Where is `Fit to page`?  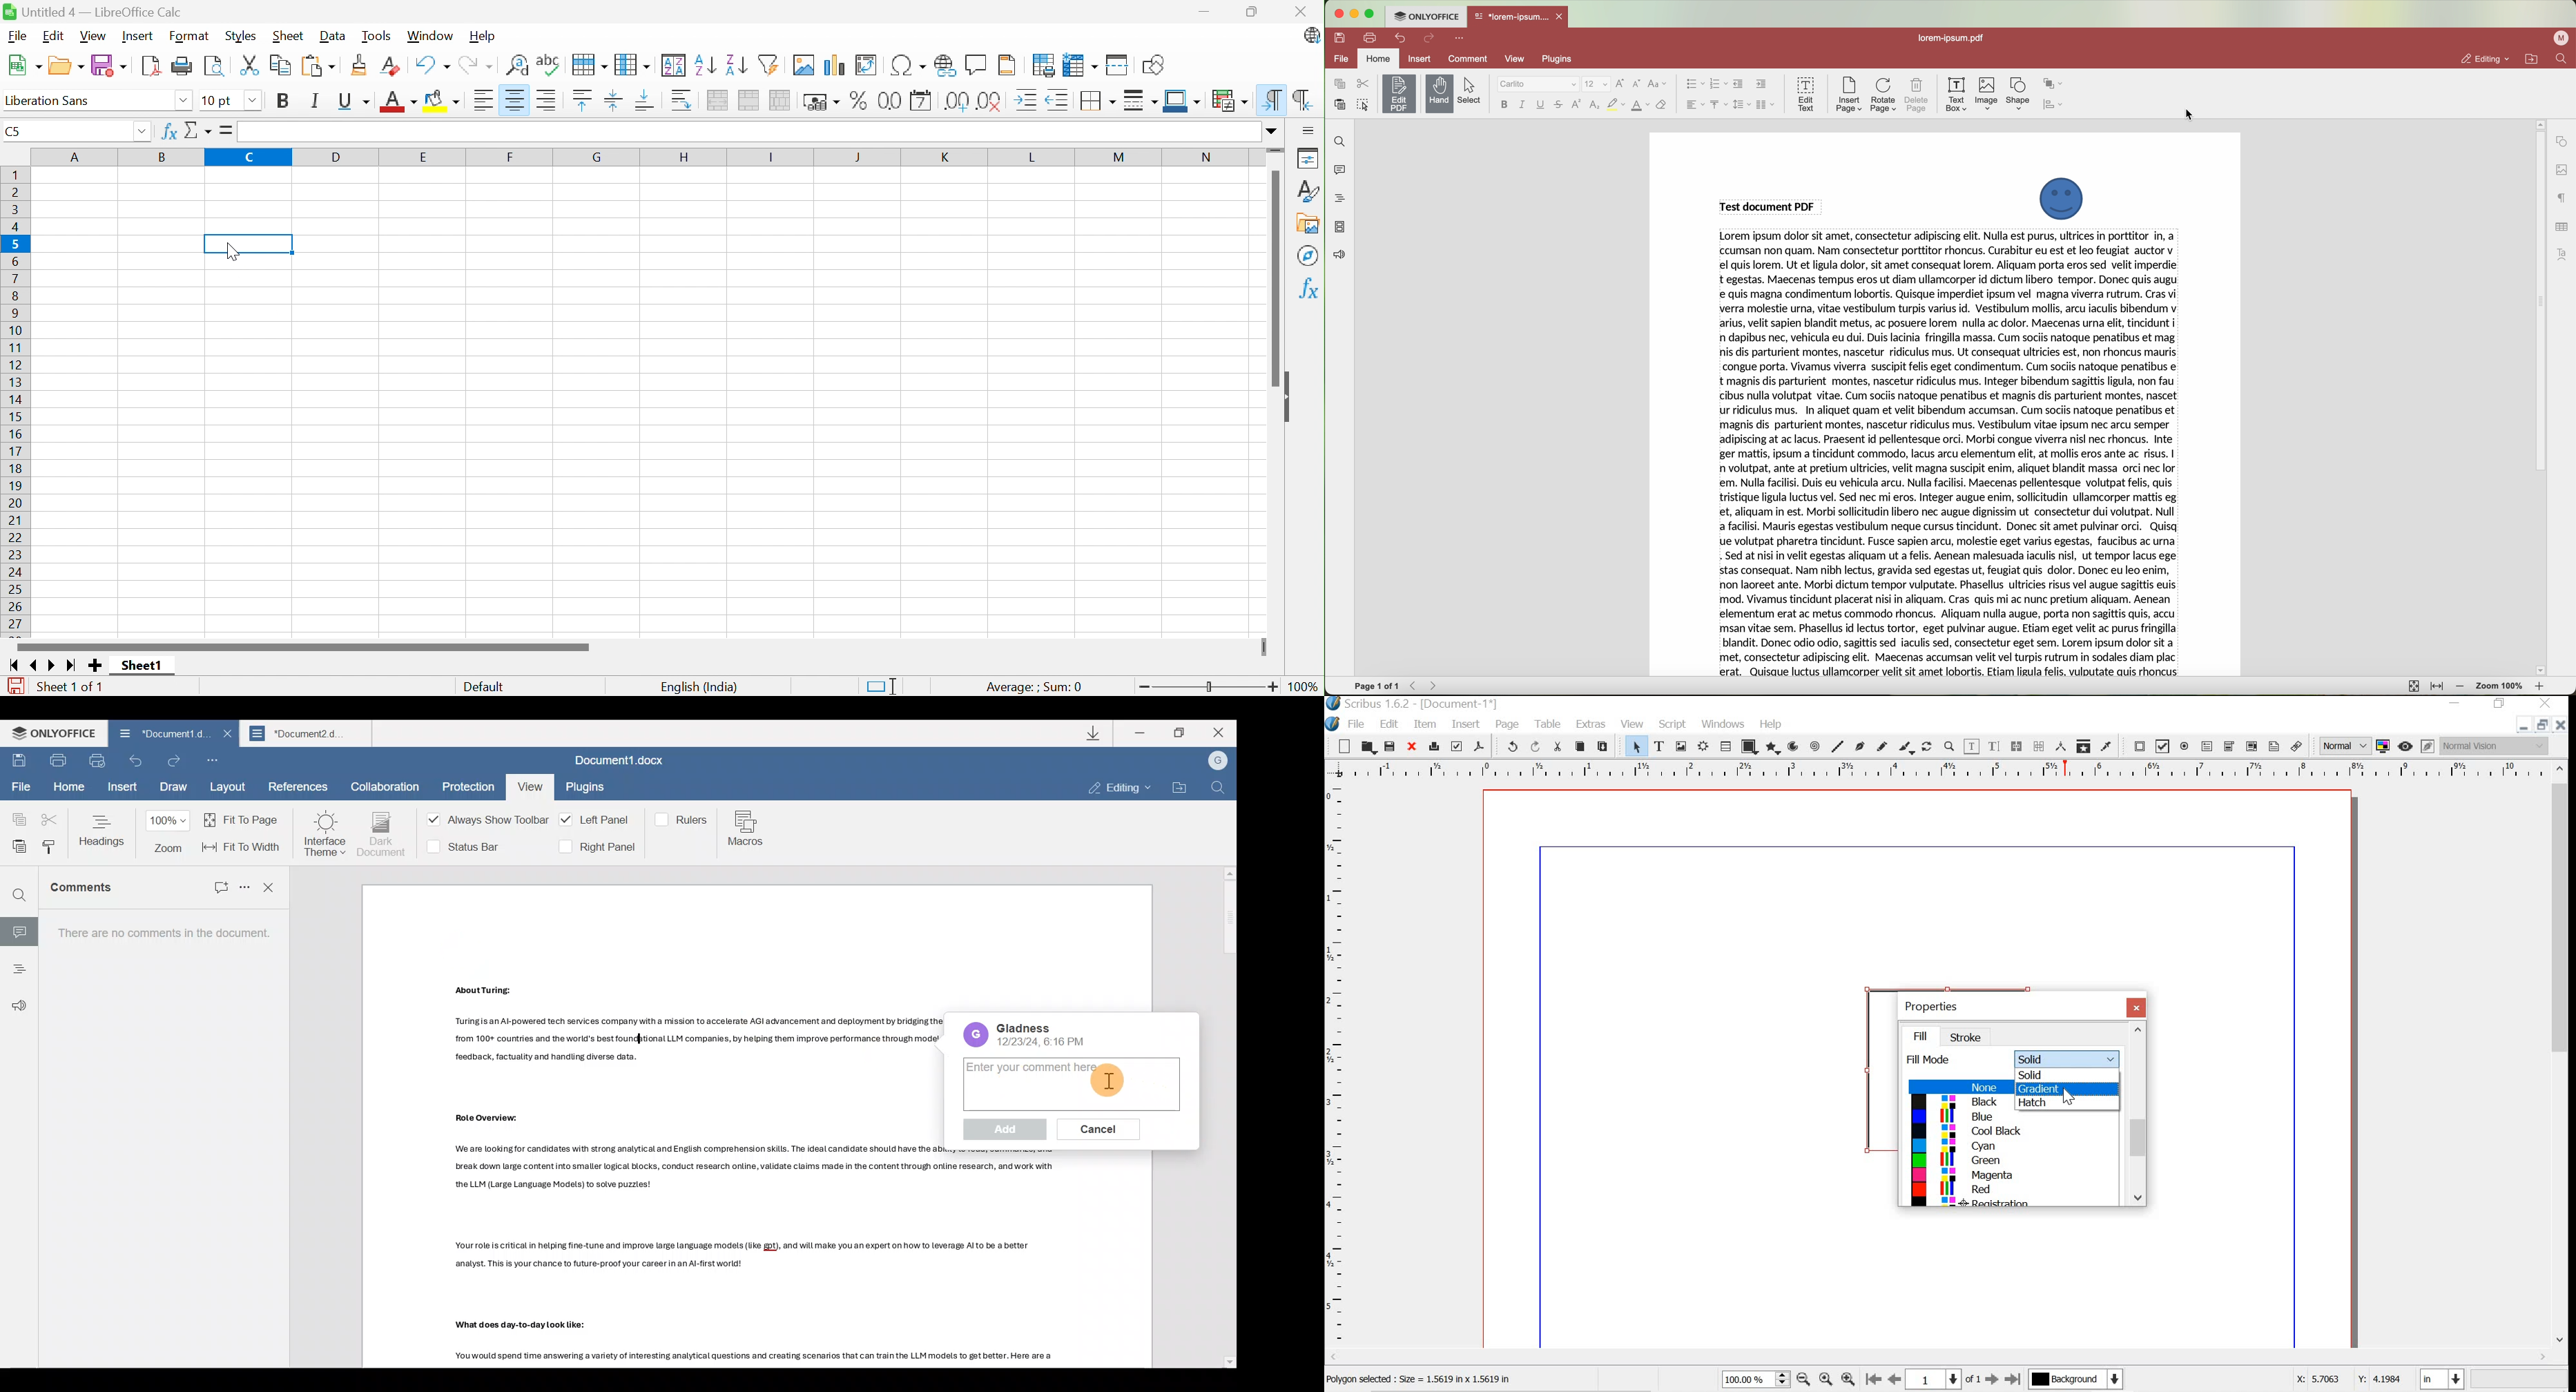
Fit to page is located at coordinates (244, 819).